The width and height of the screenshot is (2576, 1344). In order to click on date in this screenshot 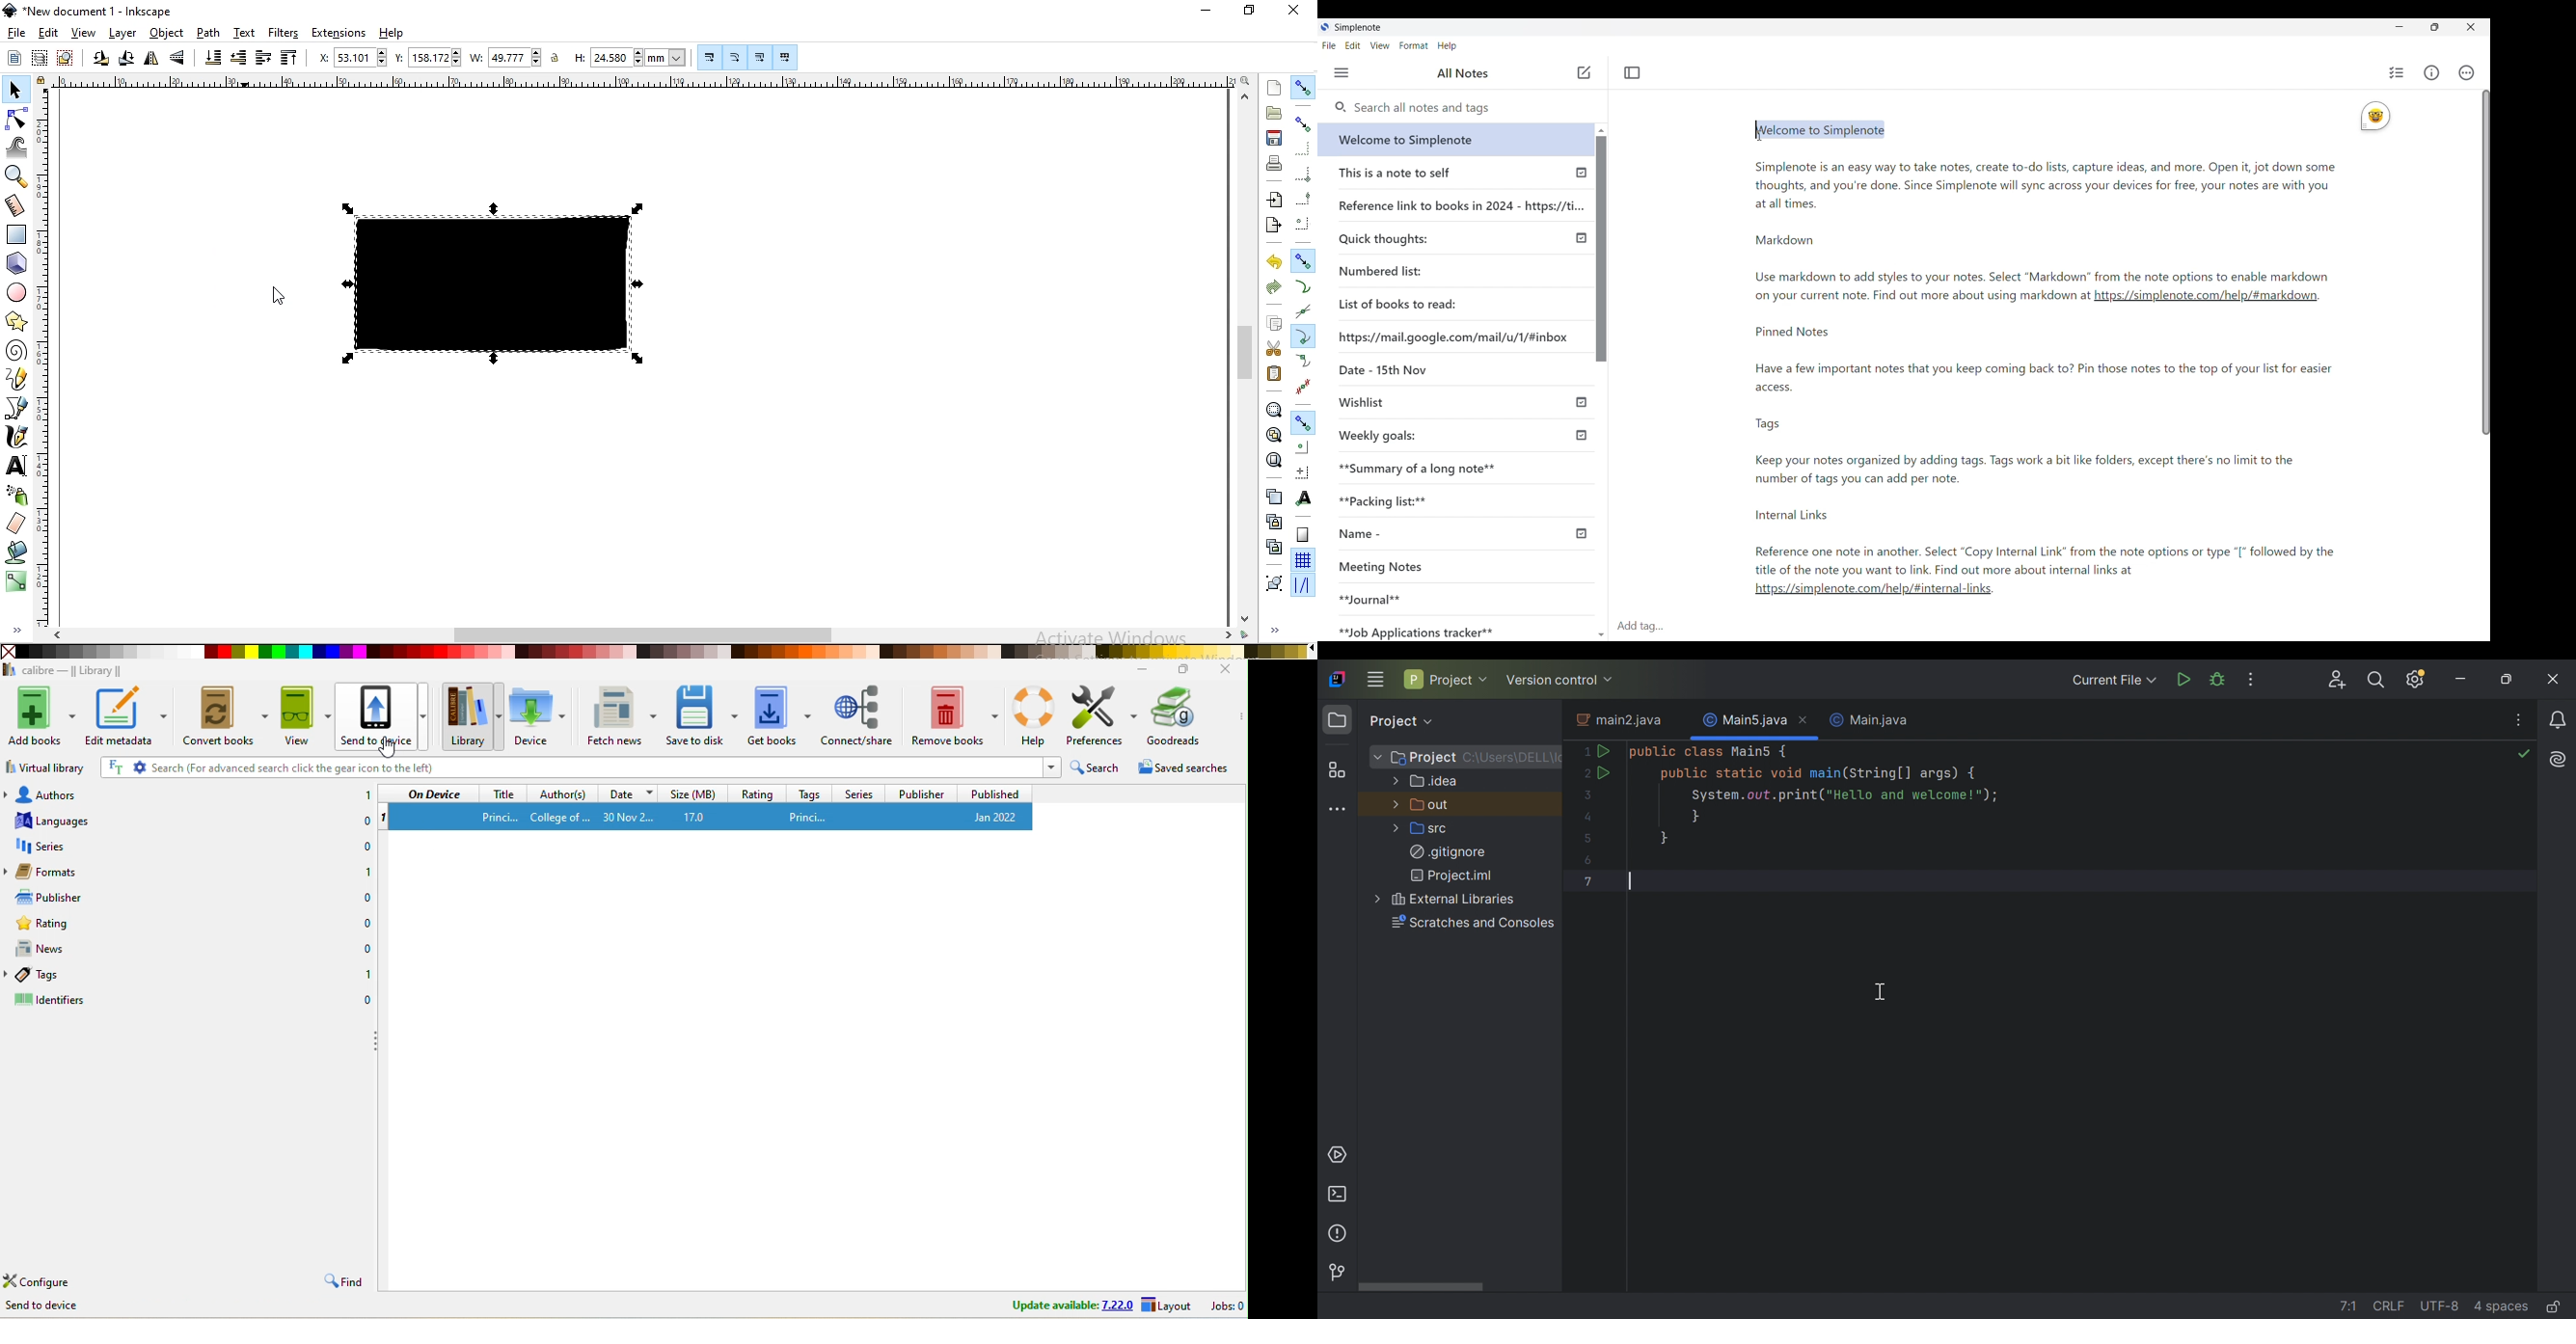, I will do `click(632, 794)`.